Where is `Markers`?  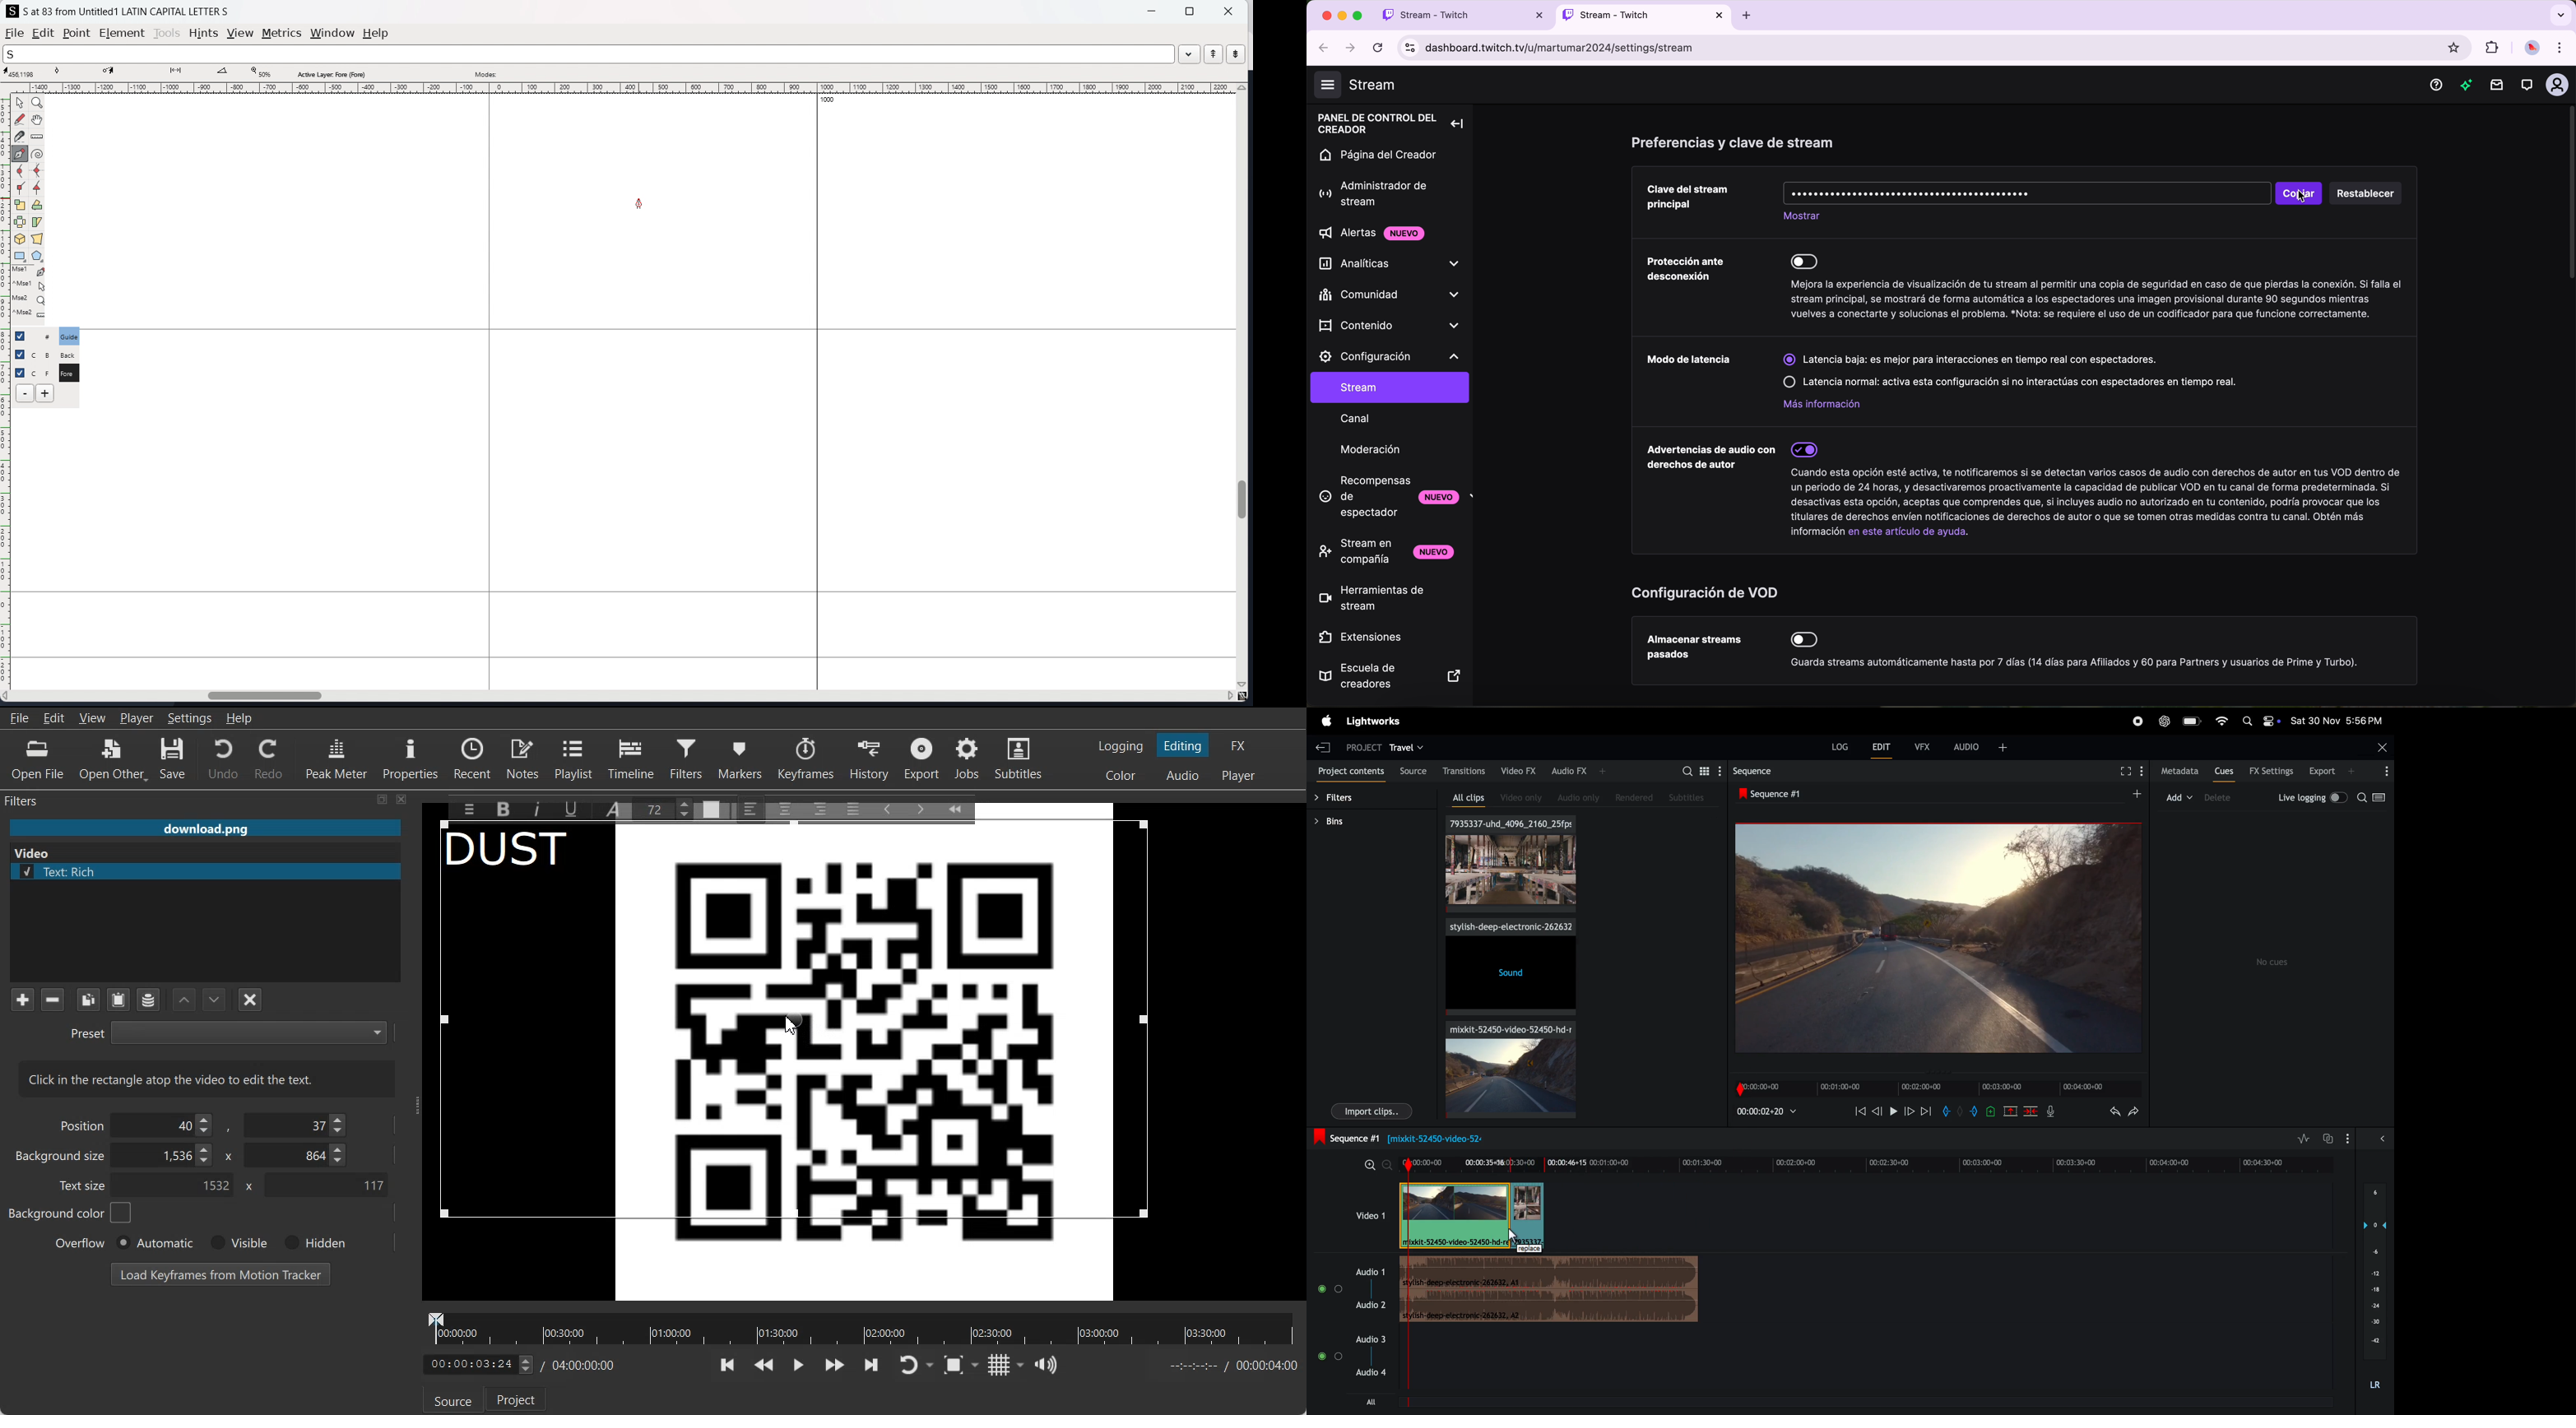 Markers is located at coordinates (741, 758).